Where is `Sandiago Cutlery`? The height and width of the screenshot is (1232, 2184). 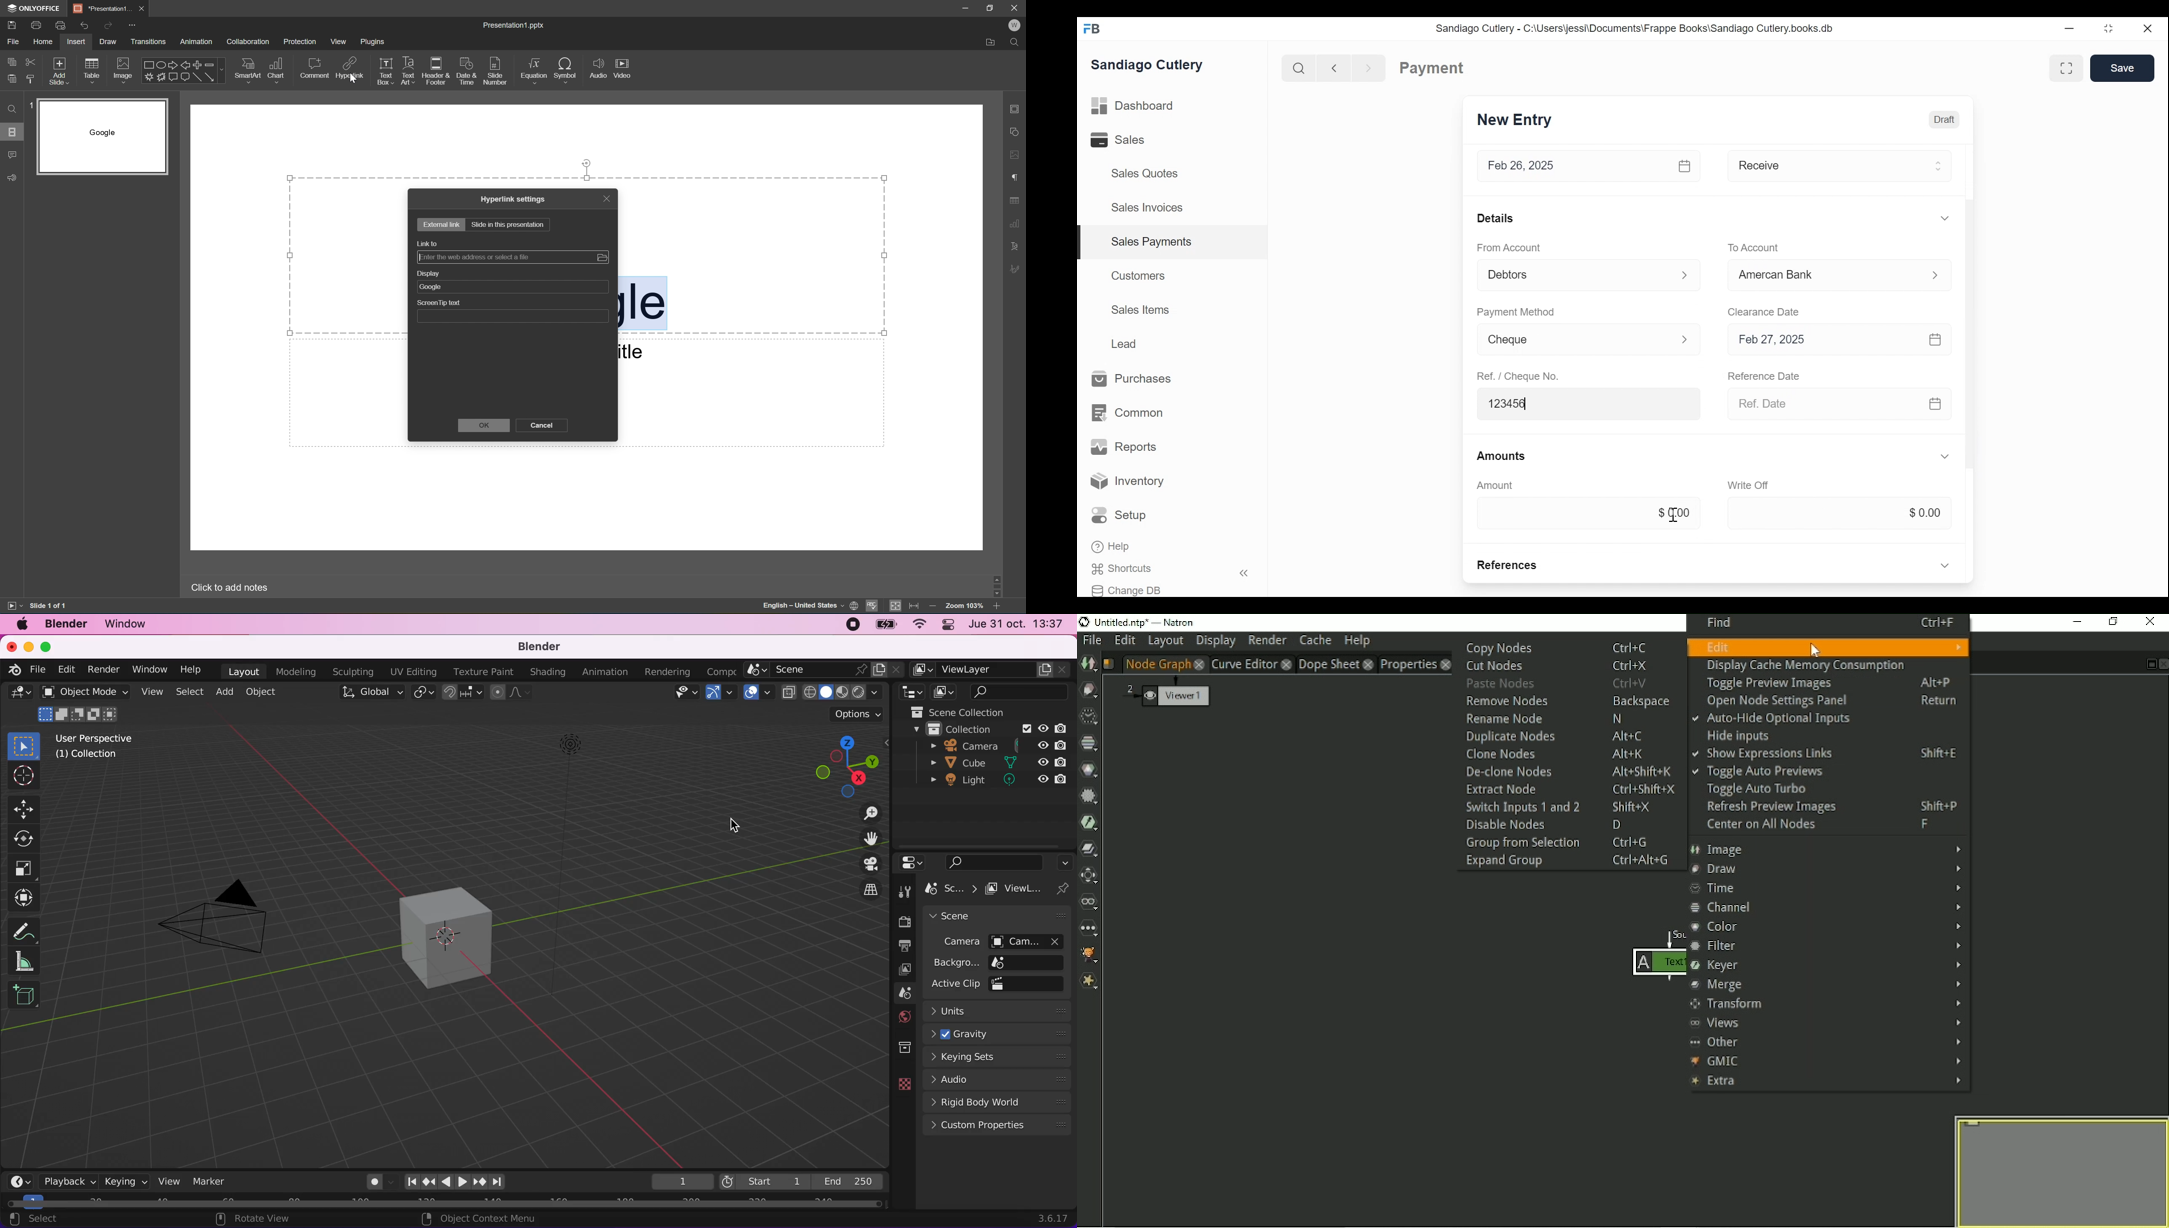
Sandiago Cutlery is located at coordinates (1149, 64).